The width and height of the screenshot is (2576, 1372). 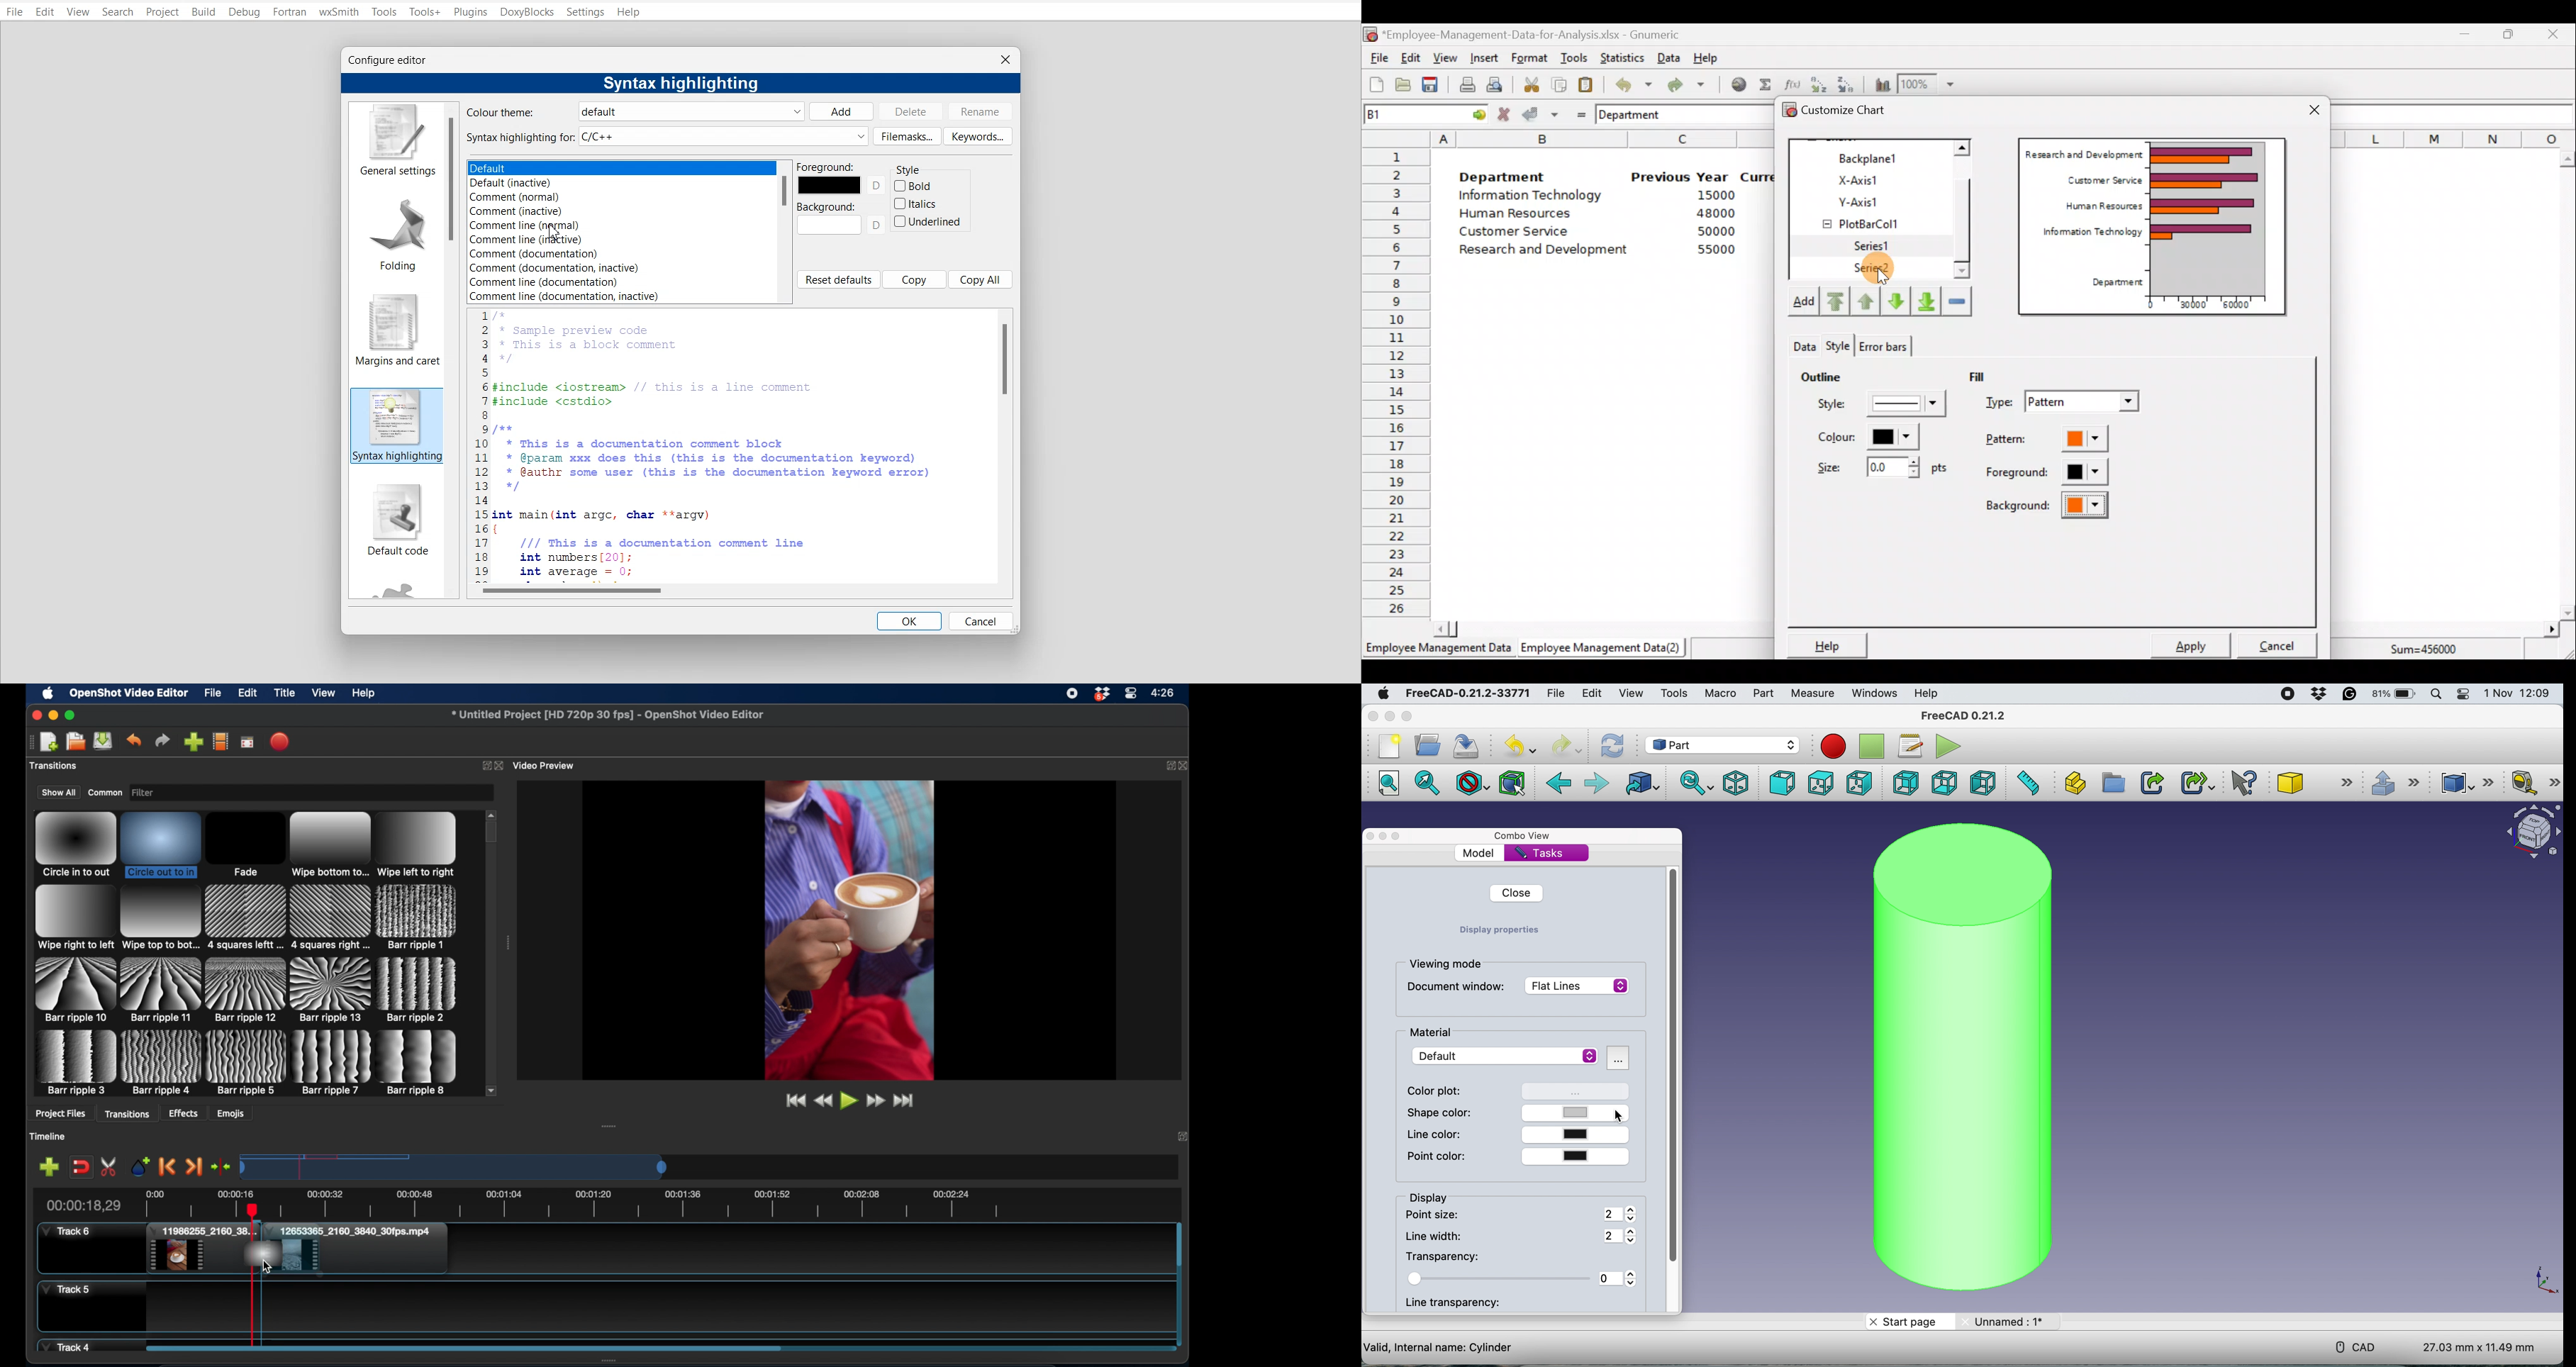 I want to click on save, so click(x=1463, y=745).